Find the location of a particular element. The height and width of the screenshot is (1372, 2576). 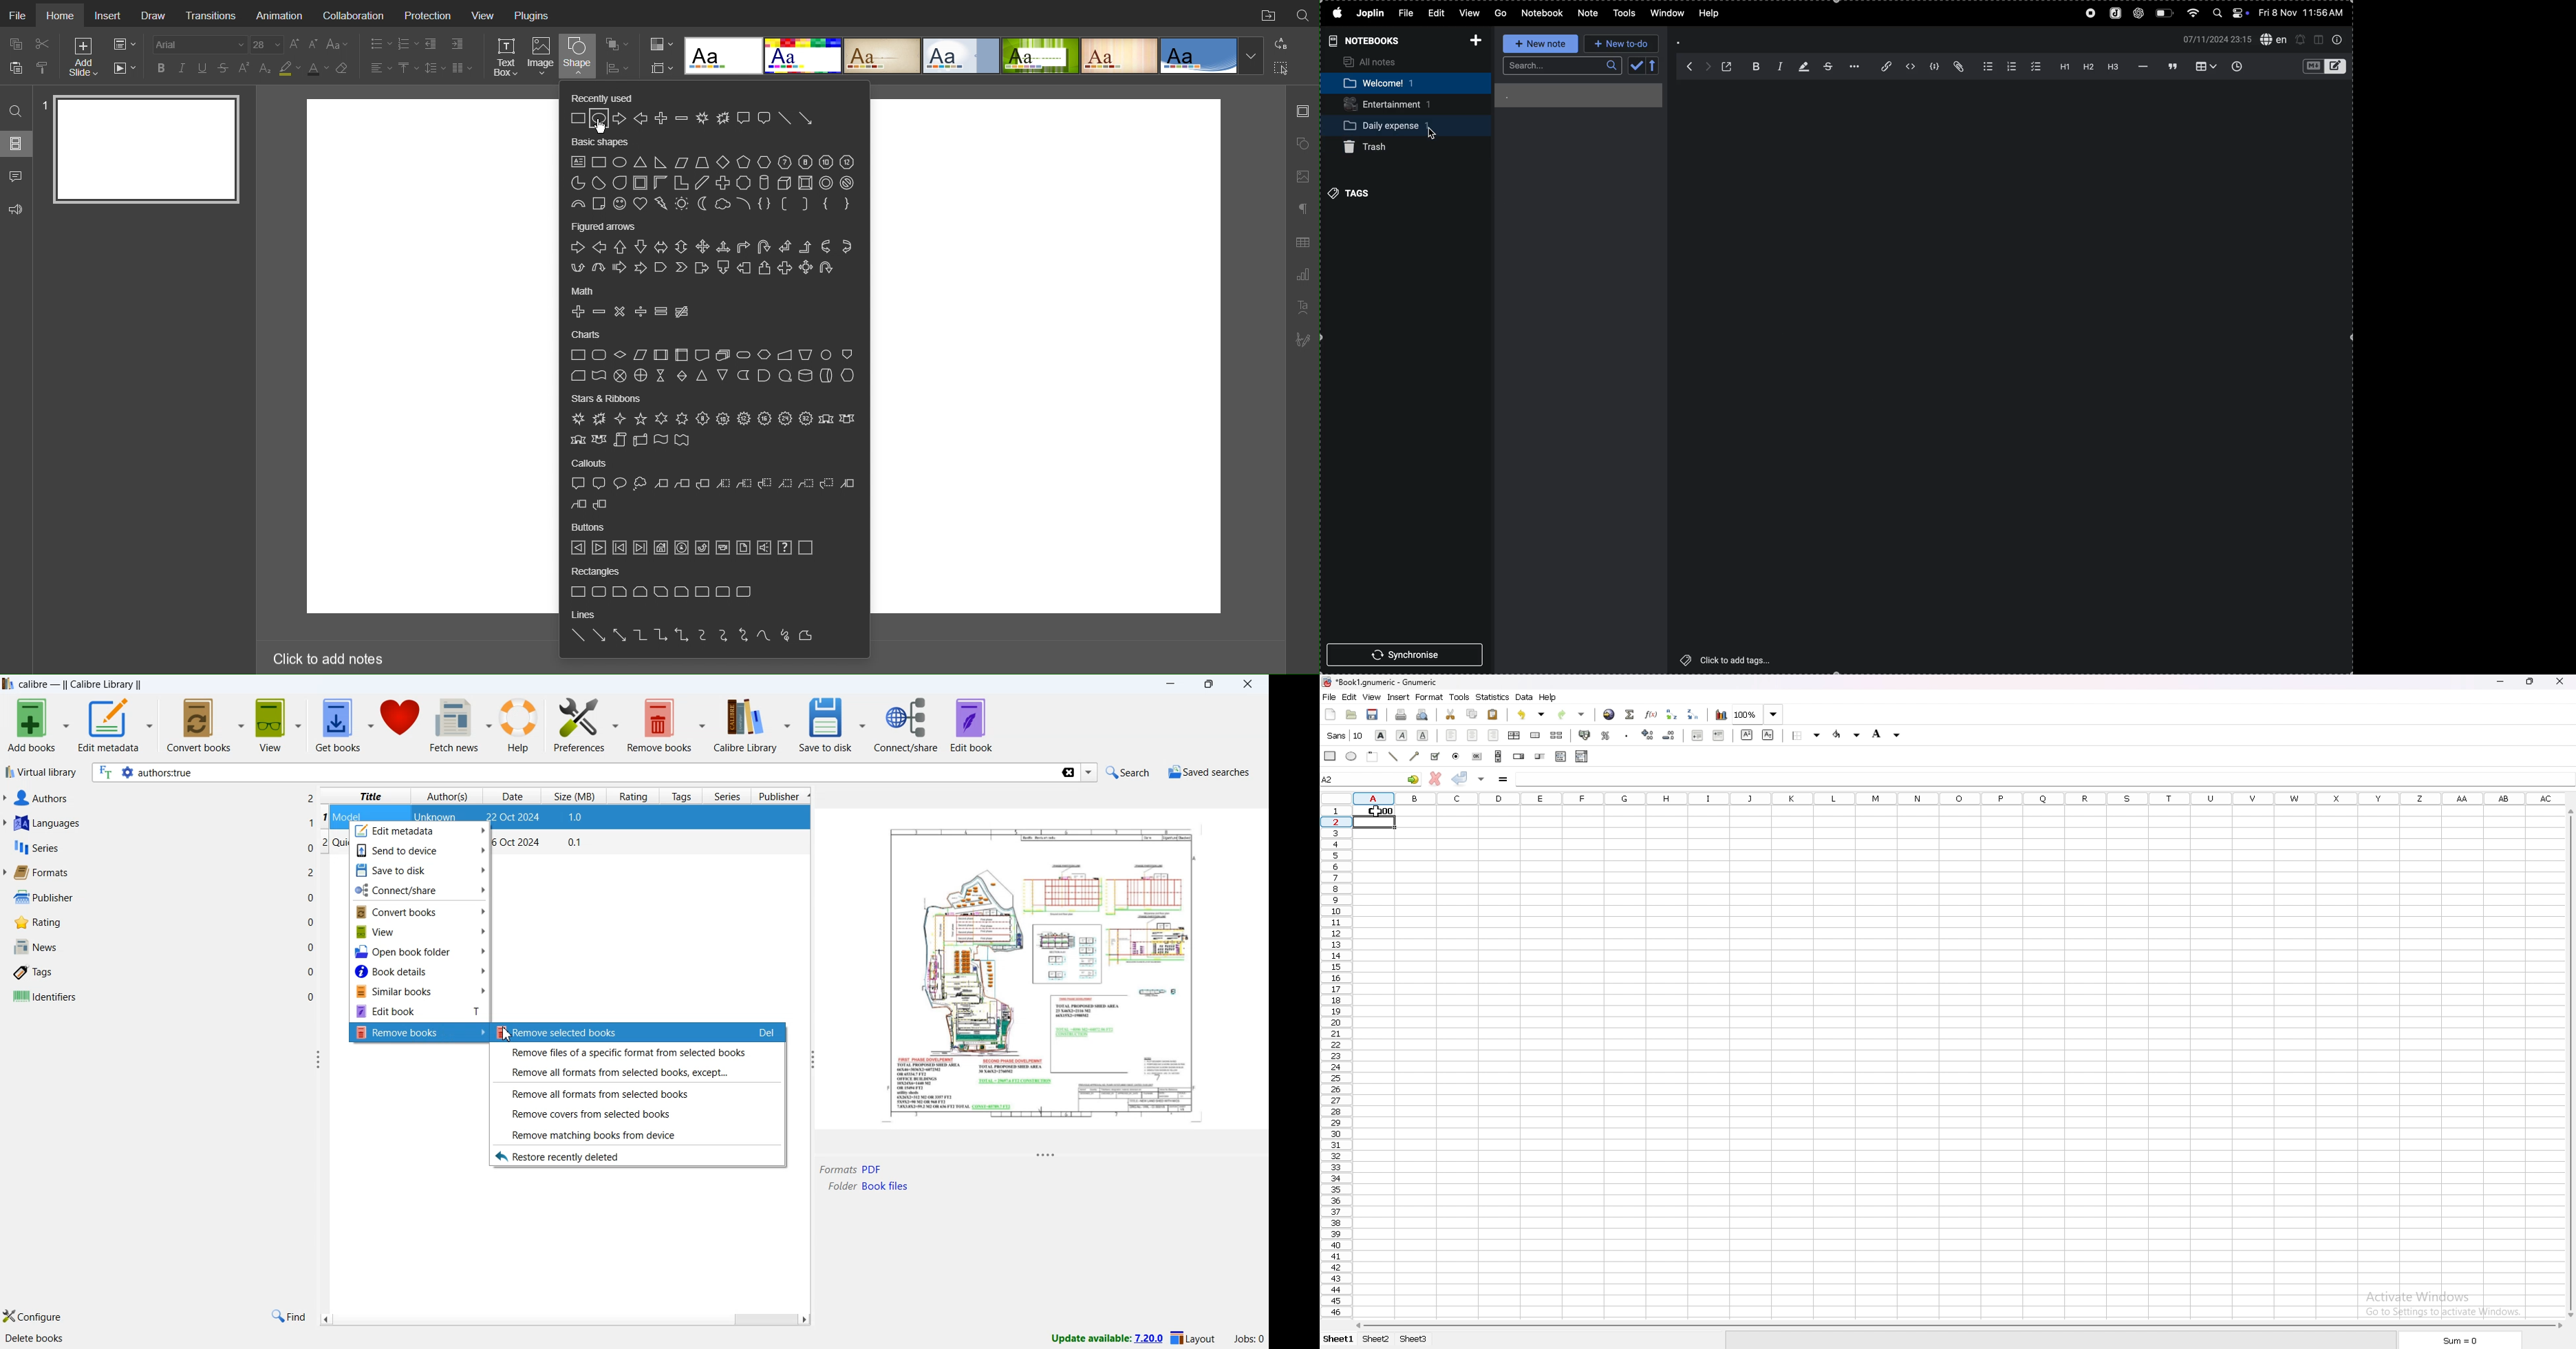

search bar is located at coordinates (1560, 66).